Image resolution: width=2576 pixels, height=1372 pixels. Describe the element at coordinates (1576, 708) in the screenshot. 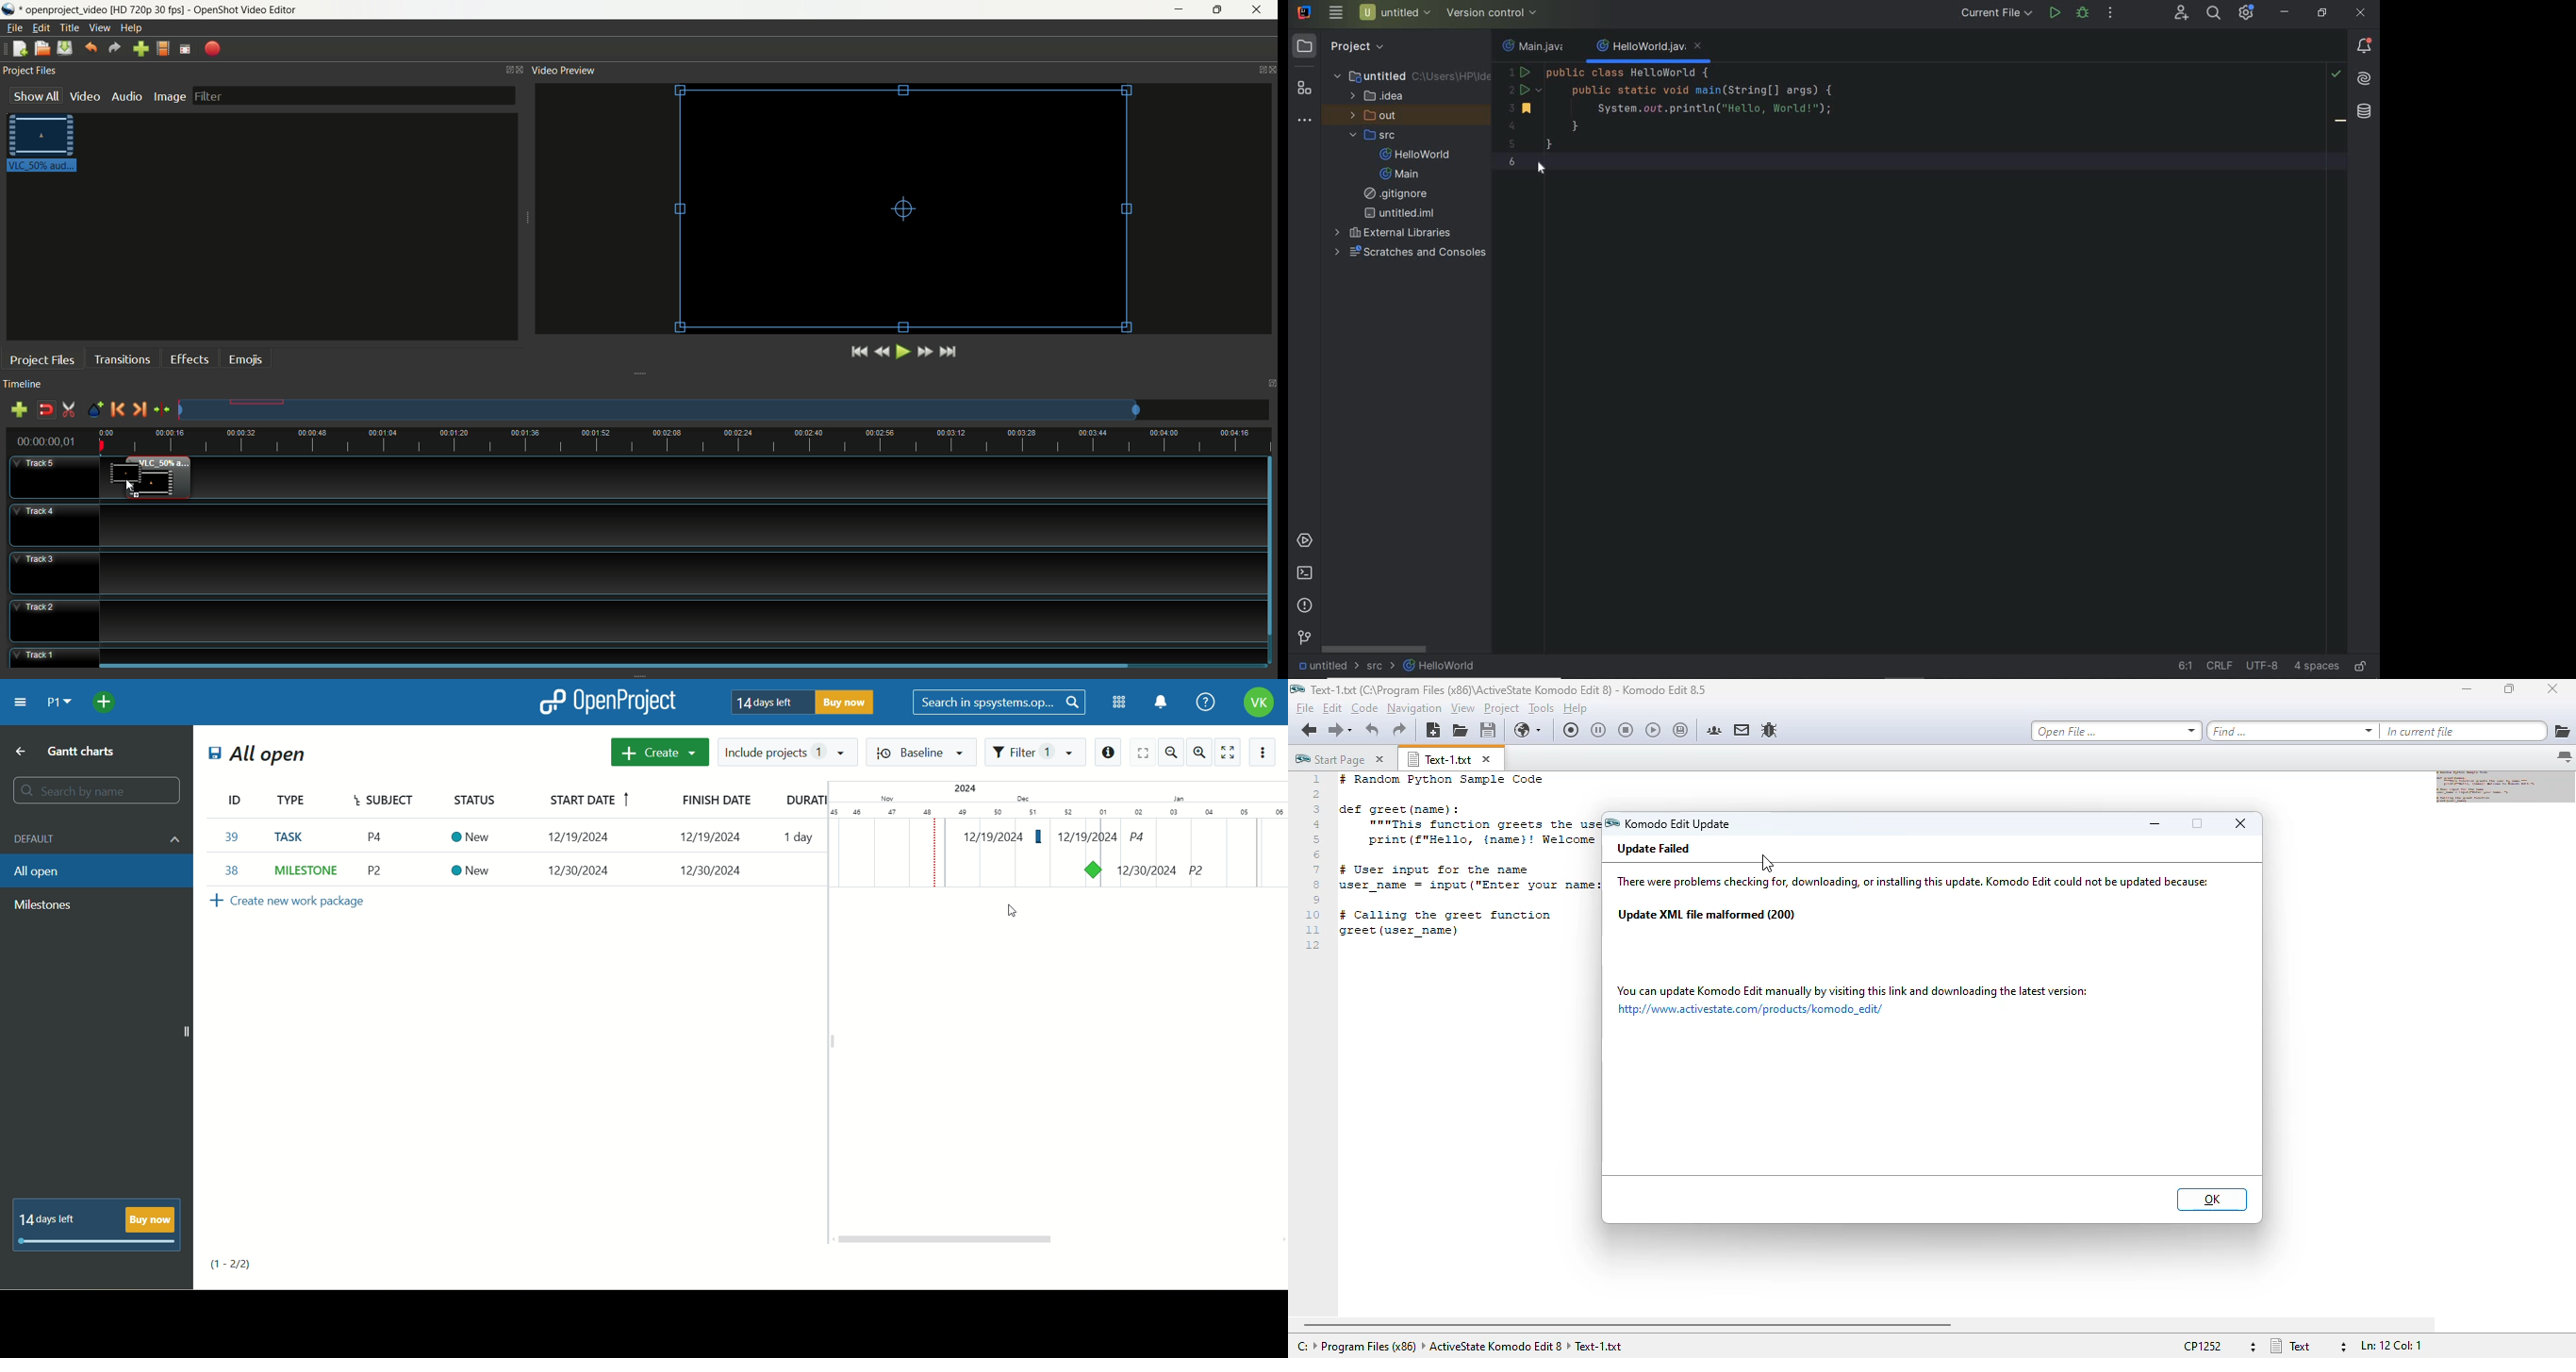

I see `help` at that location.